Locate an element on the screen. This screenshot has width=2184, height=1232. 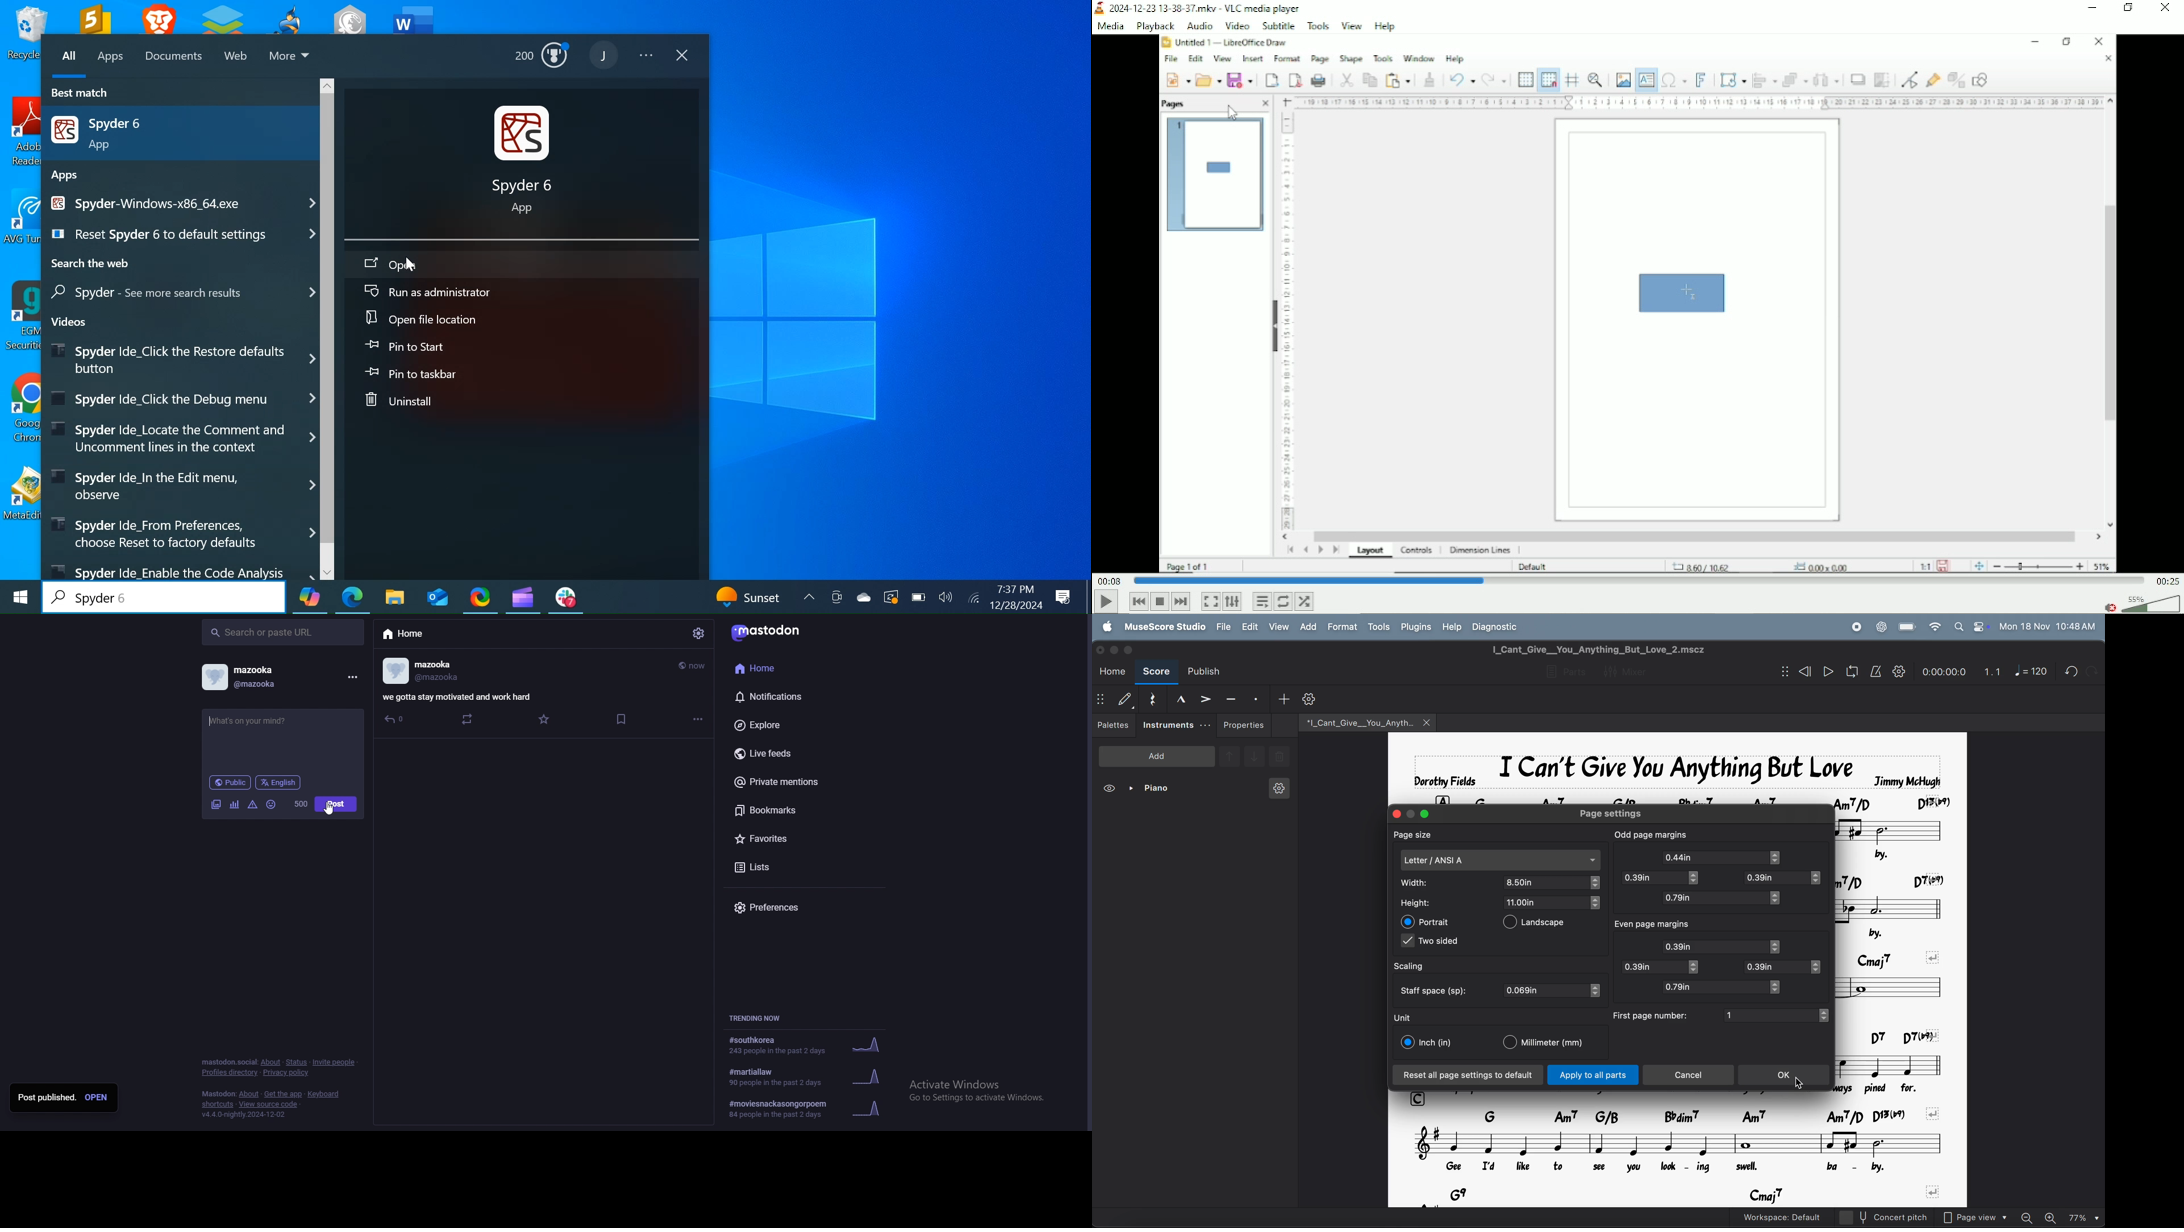
Updates is located at coordinates (755, 596).